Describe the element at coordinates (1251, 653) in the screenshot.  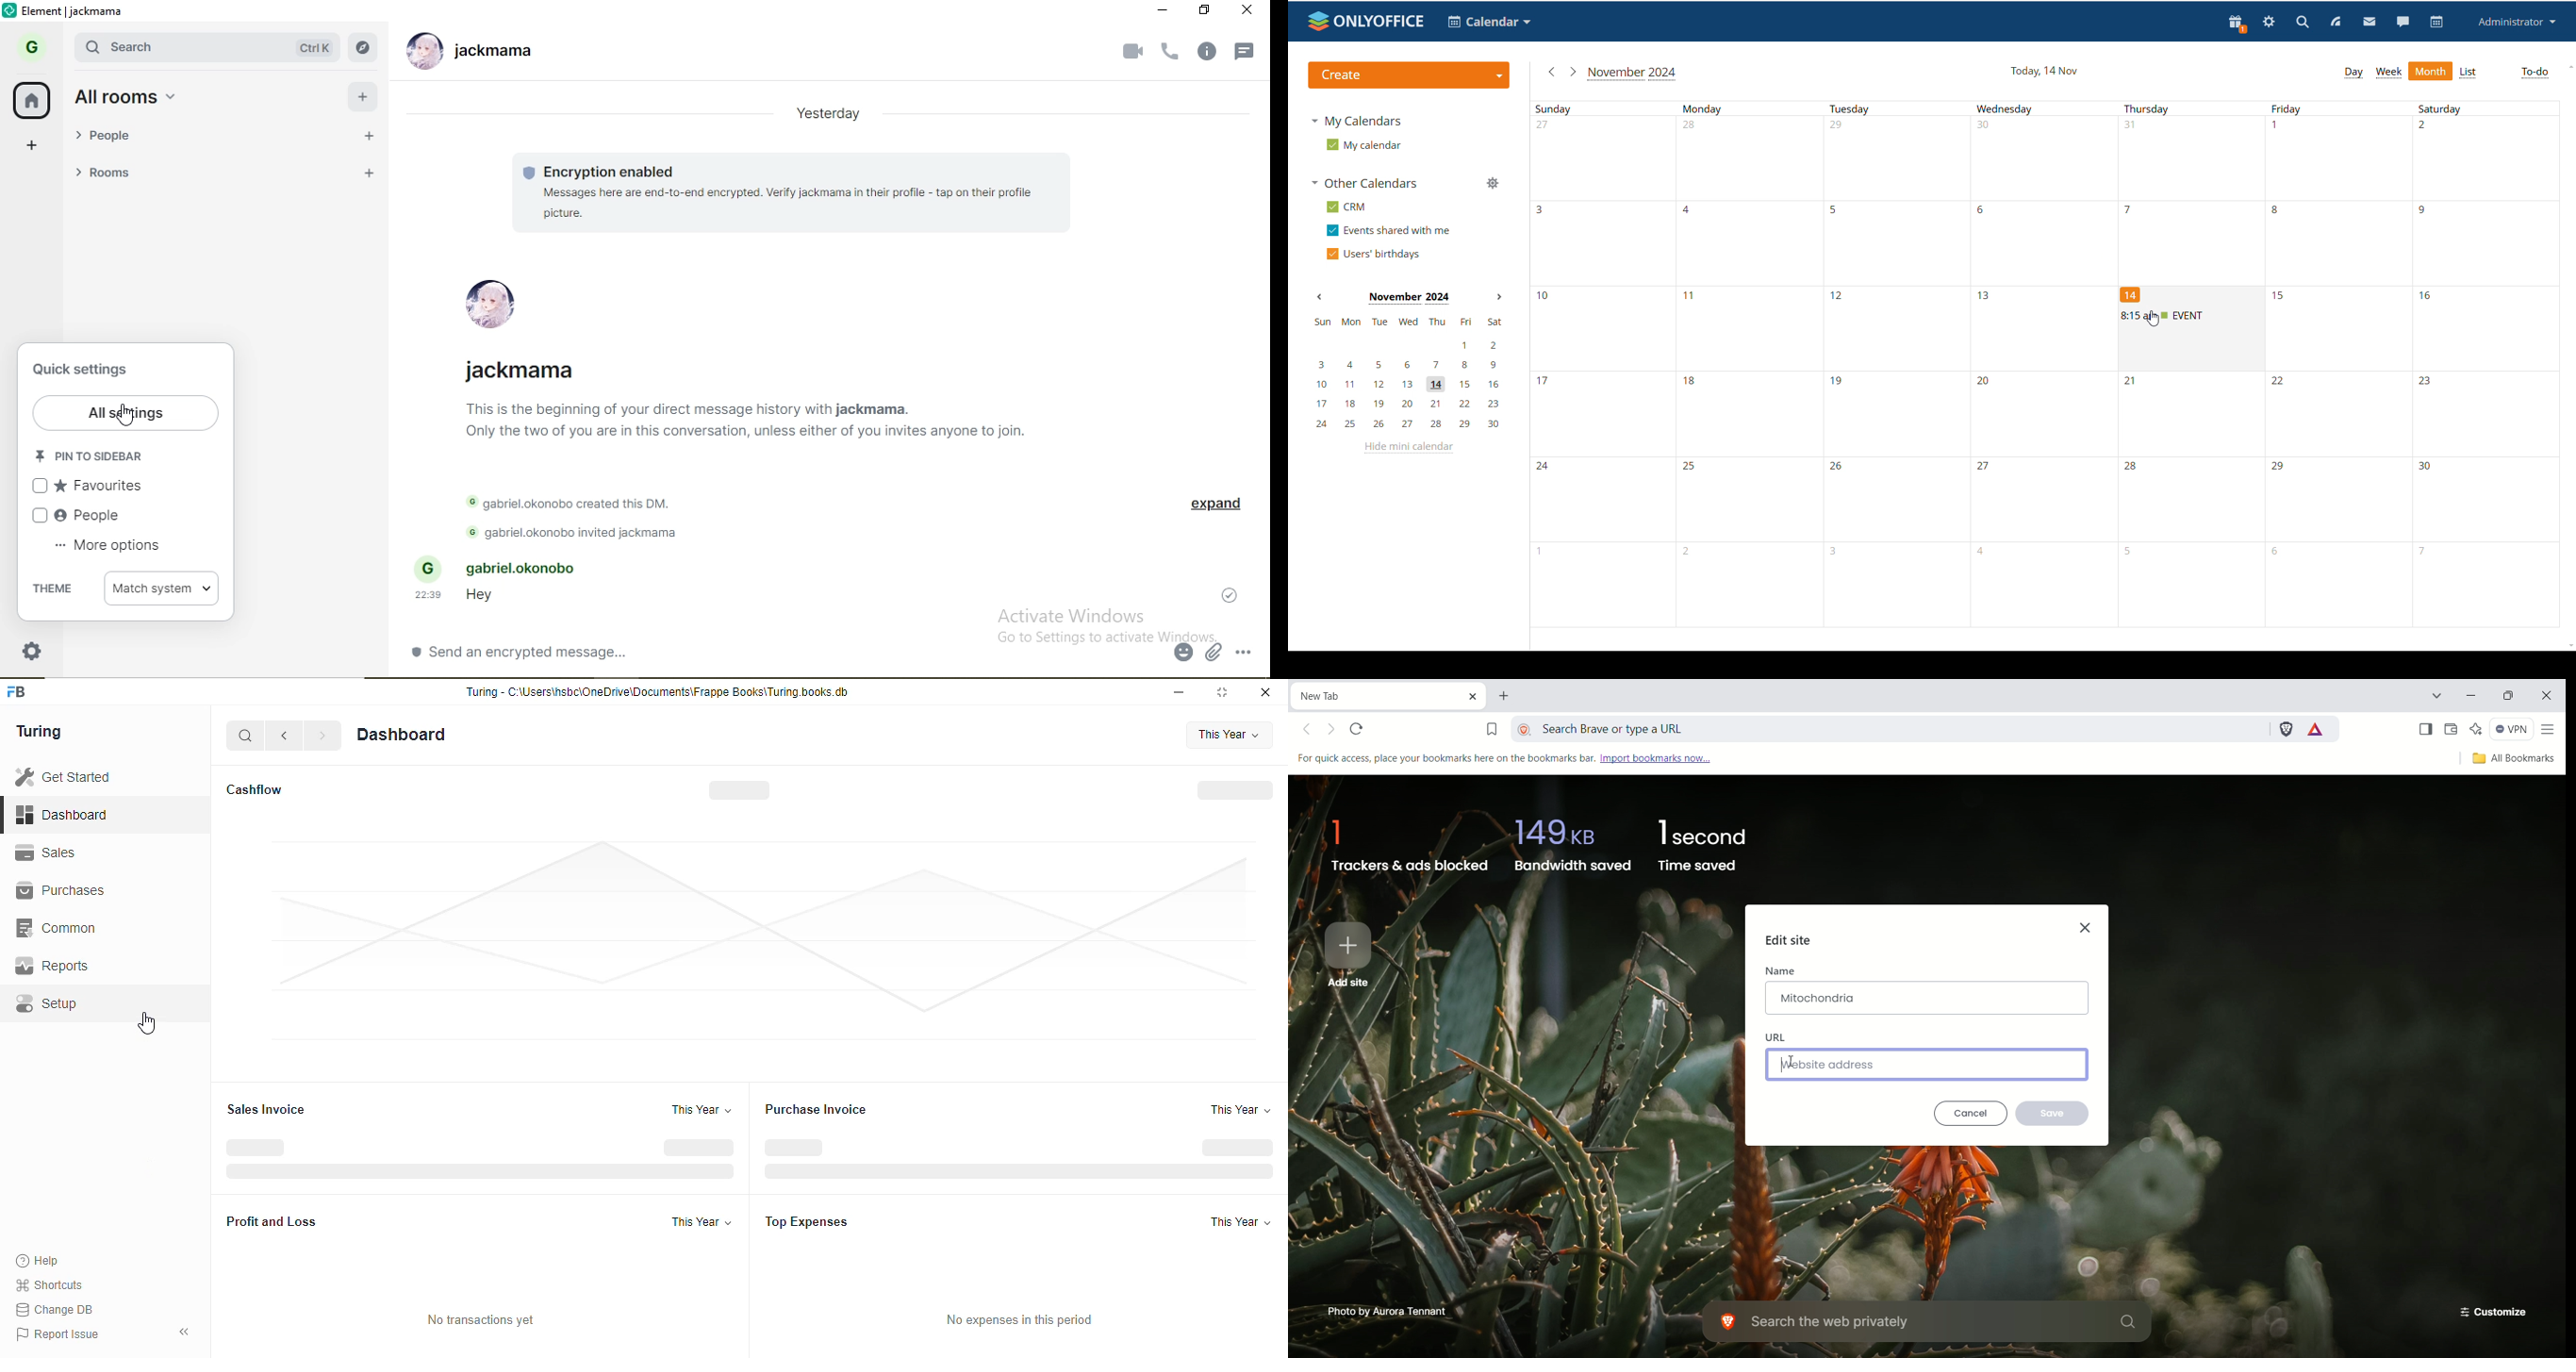
I see `options` at that location.